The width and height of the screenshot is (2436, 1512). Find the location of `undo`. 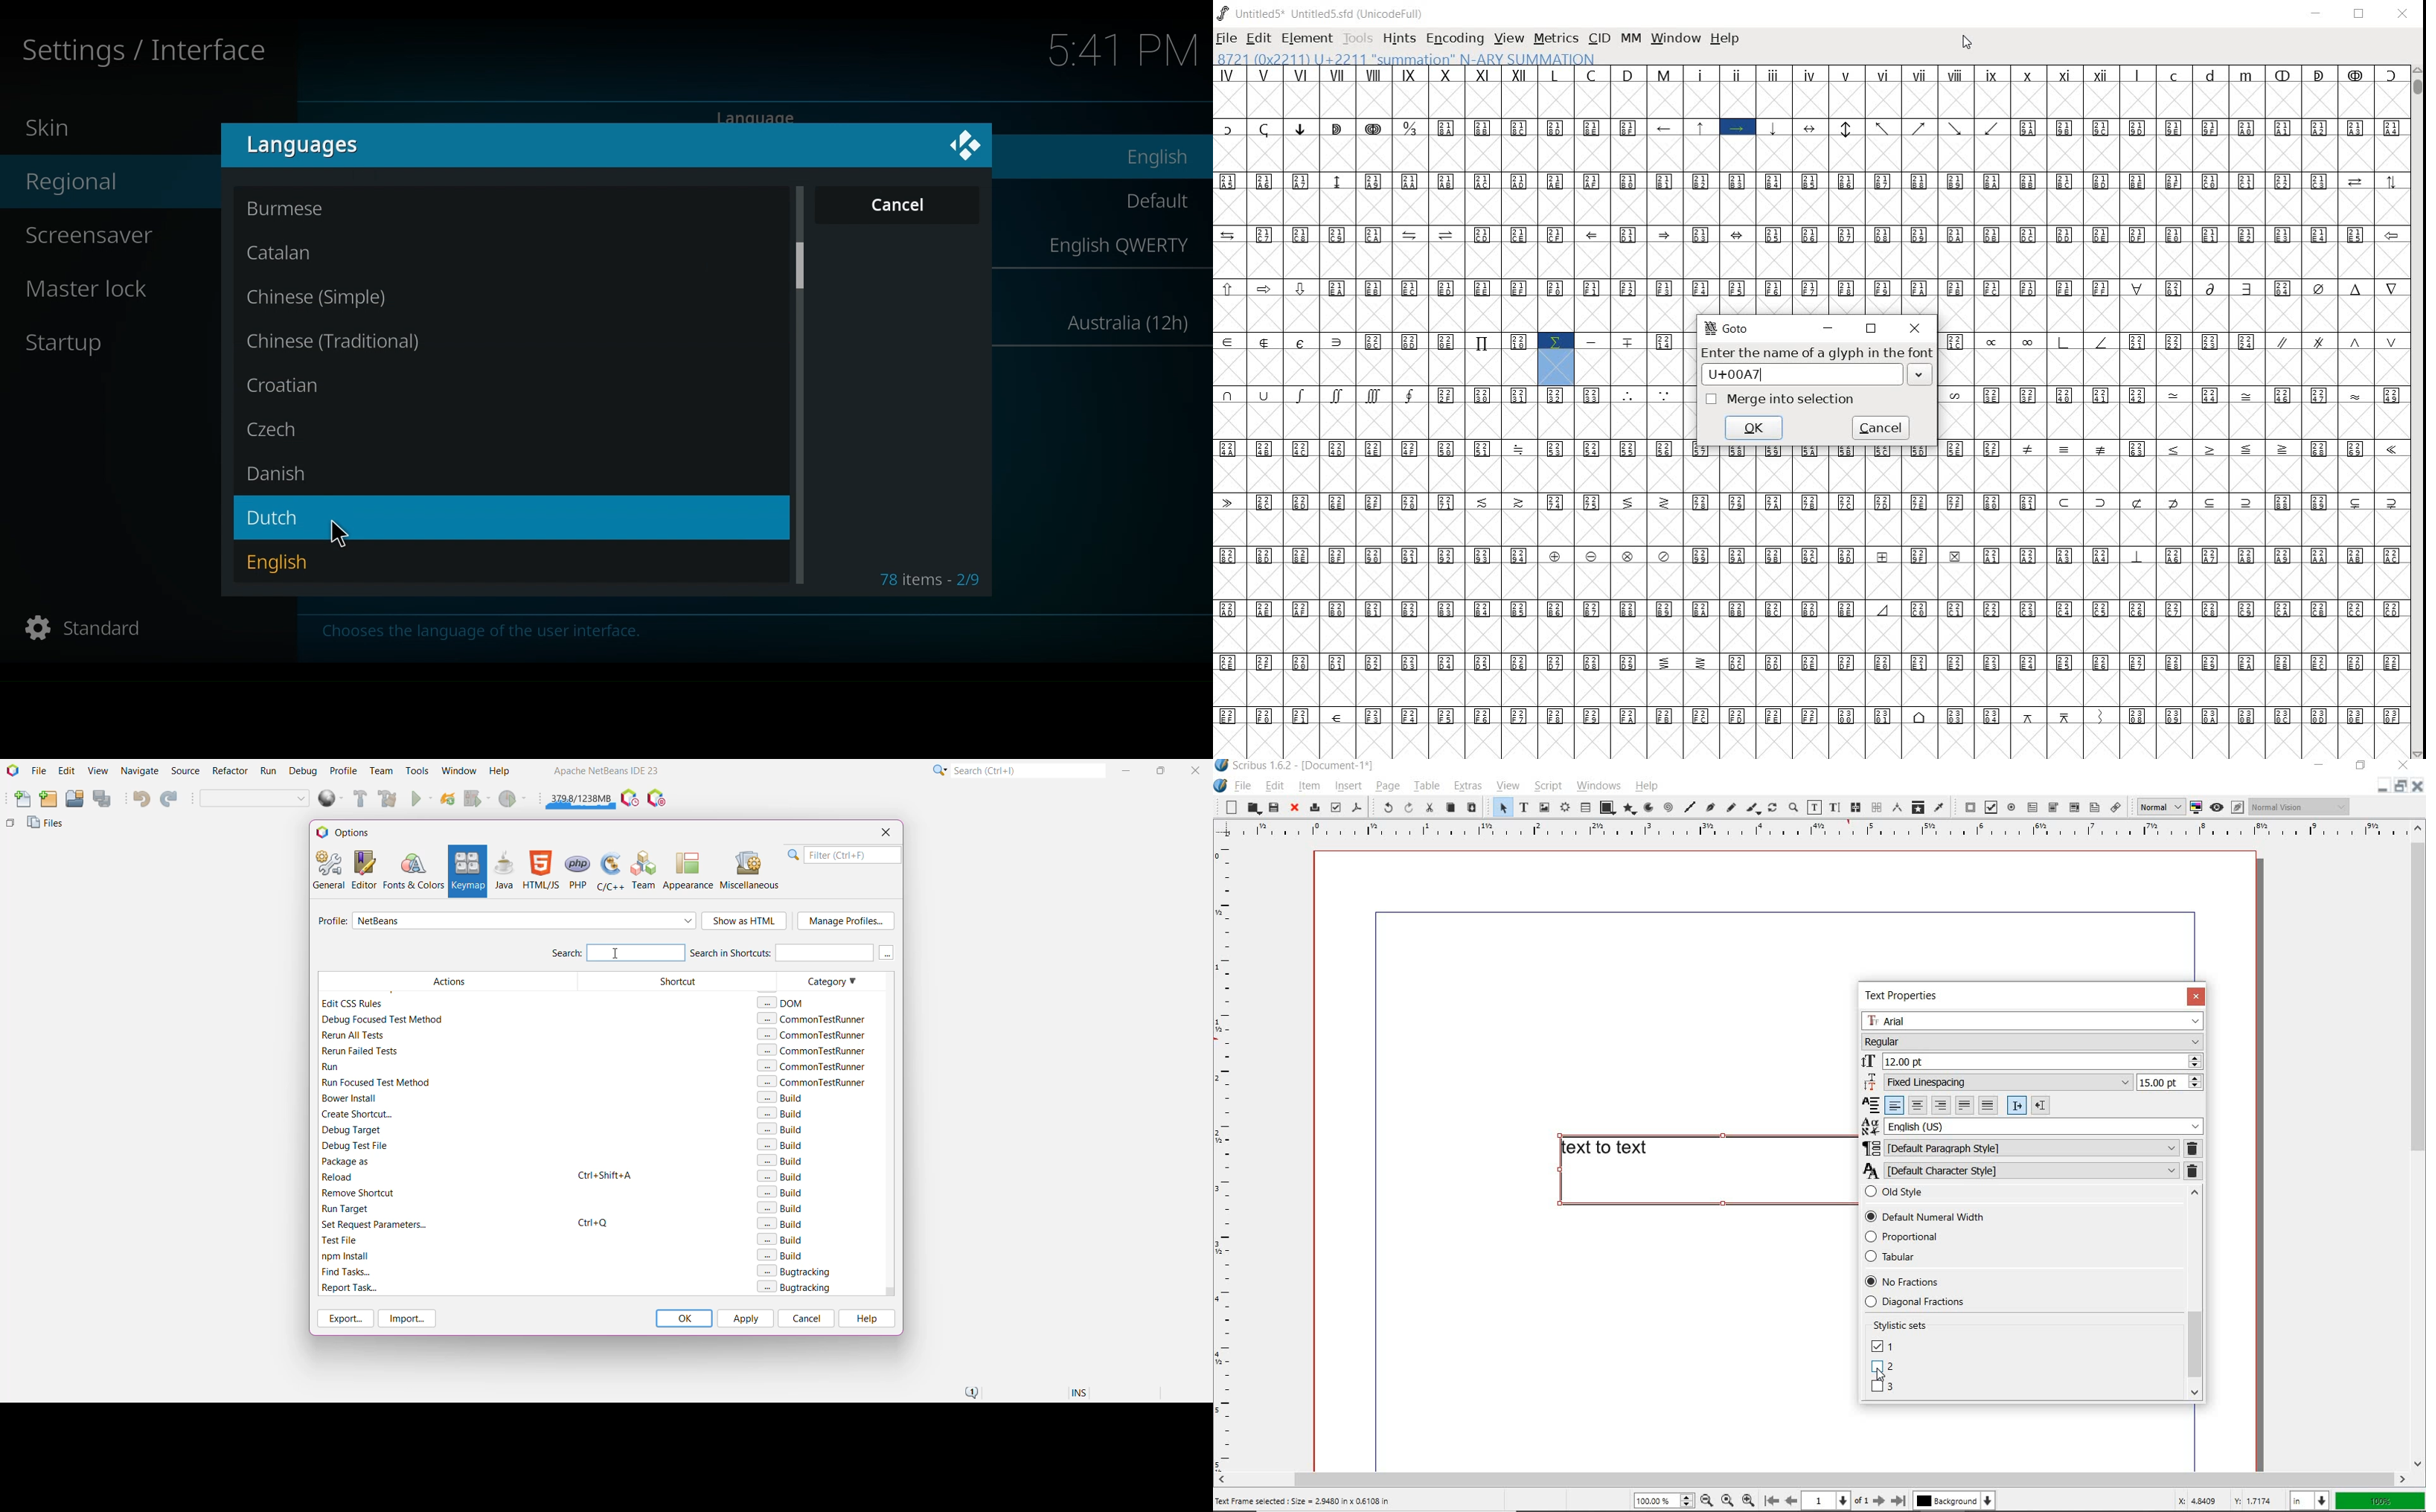

undo is located at coordinates (1382, 807).